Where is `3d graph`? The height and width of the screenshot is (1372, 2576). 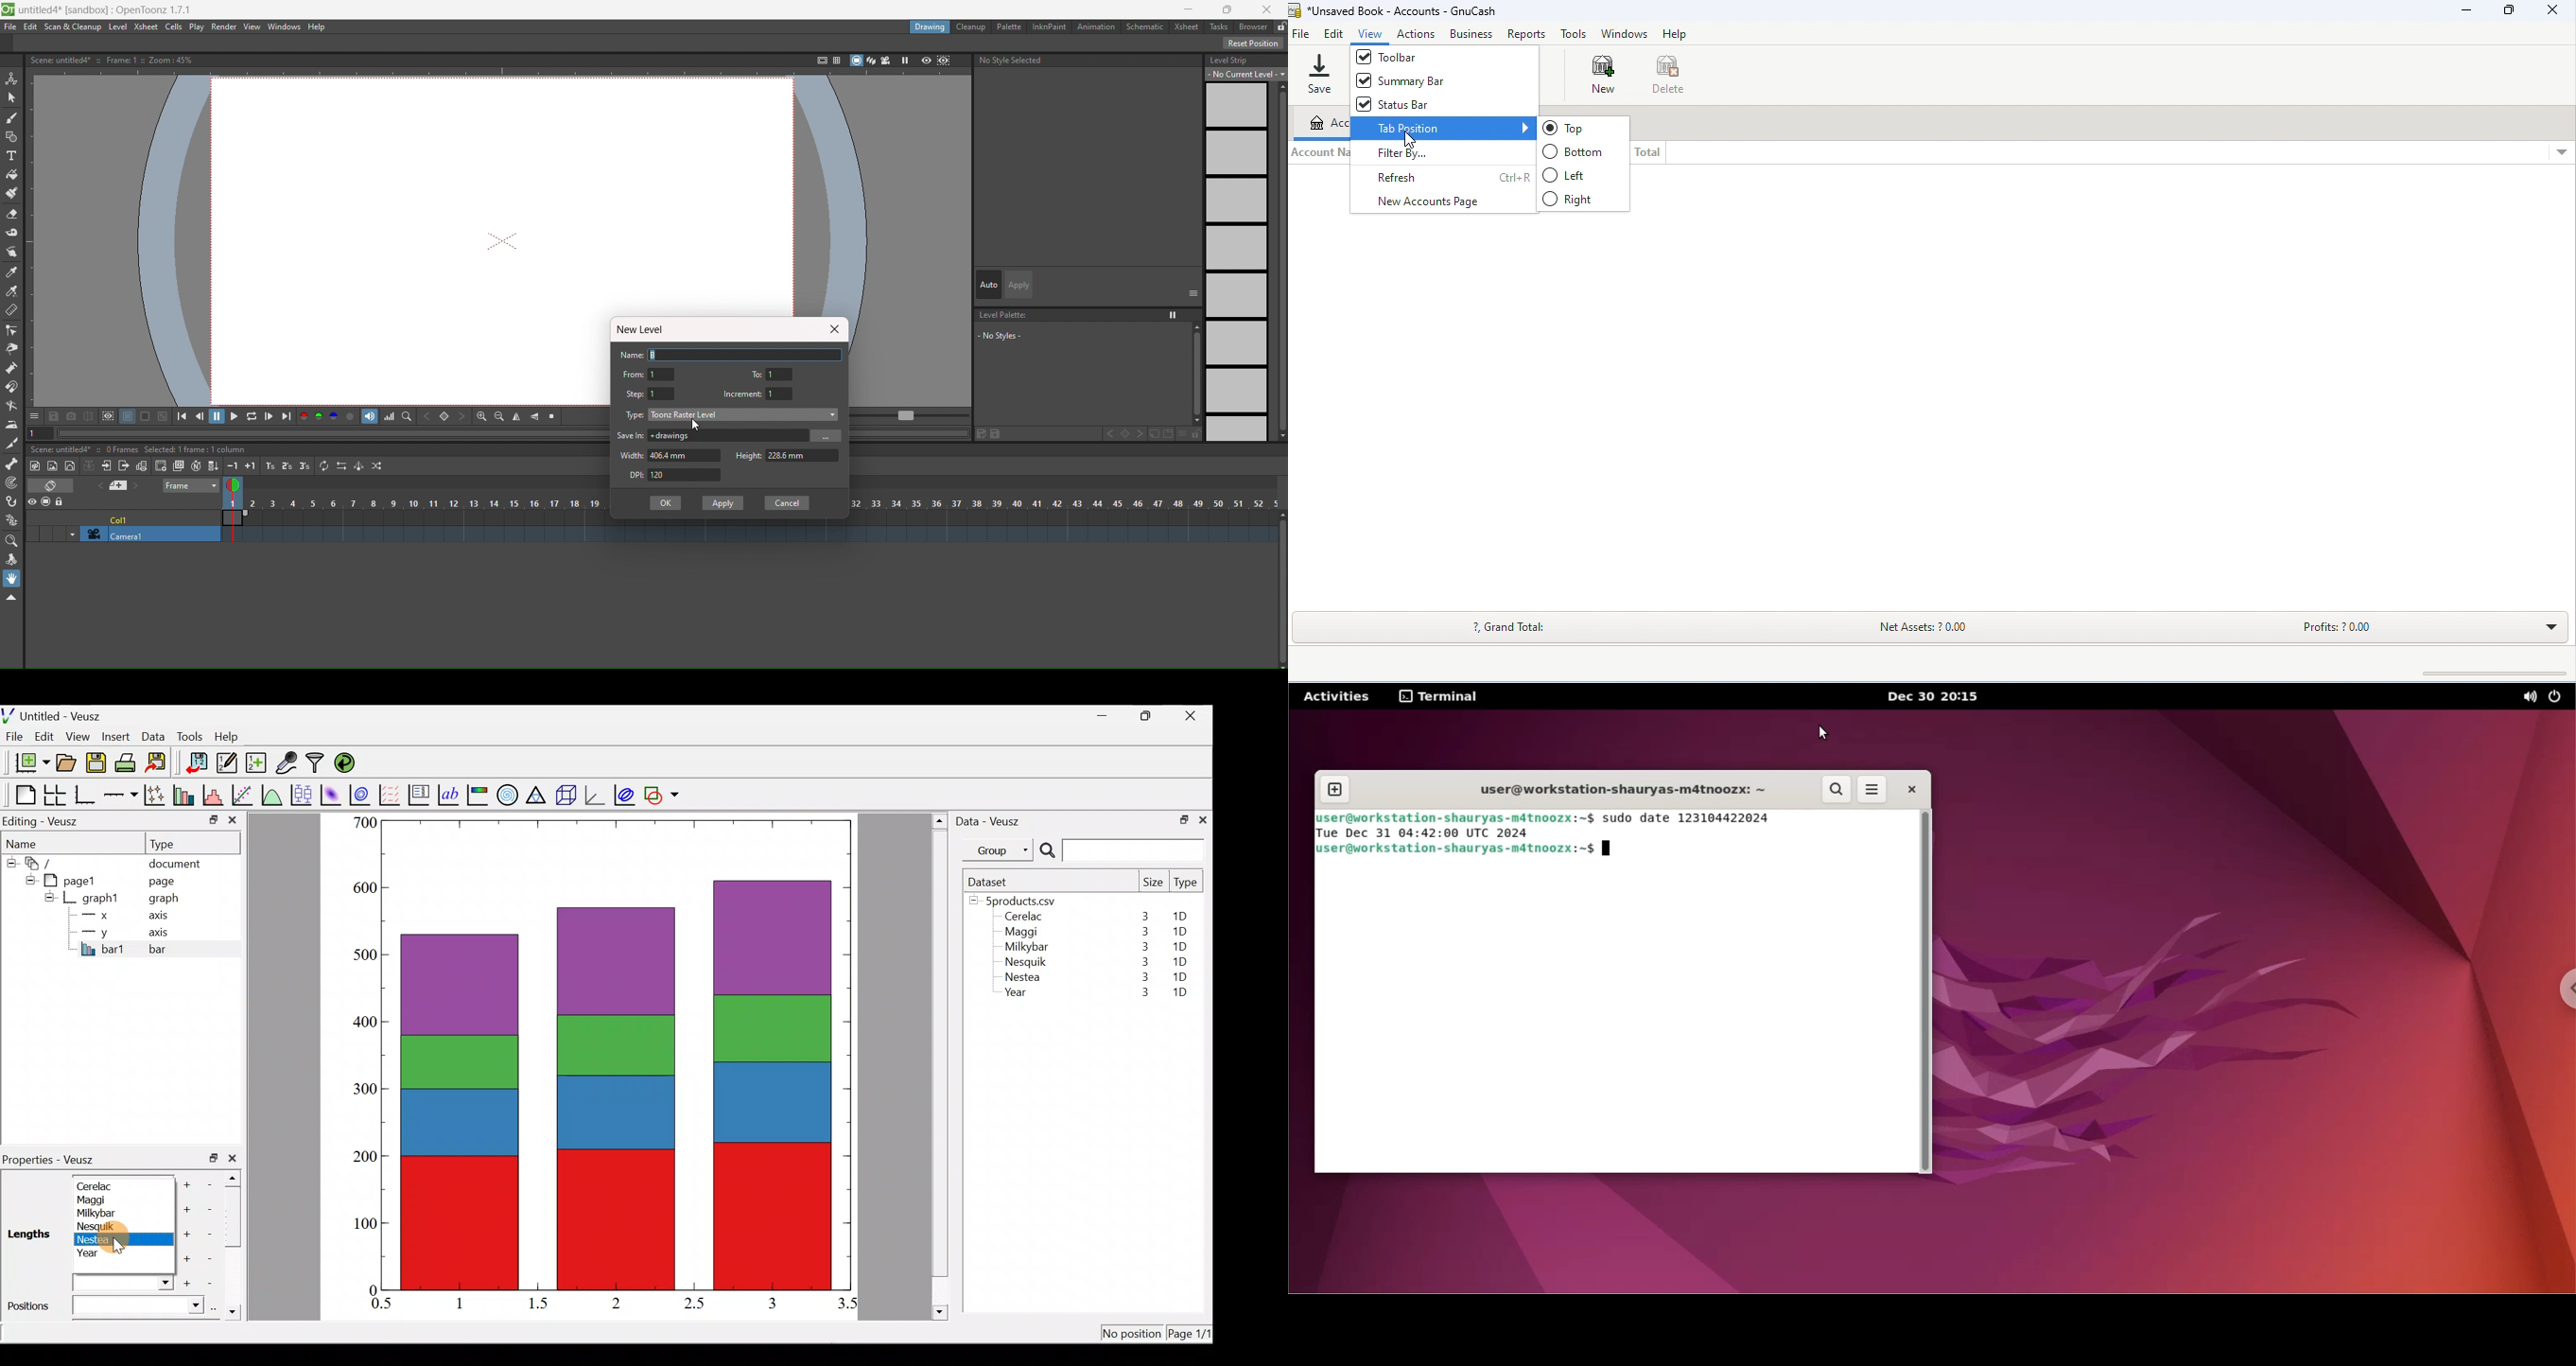
3d graph is located at coordinates (595, 794).